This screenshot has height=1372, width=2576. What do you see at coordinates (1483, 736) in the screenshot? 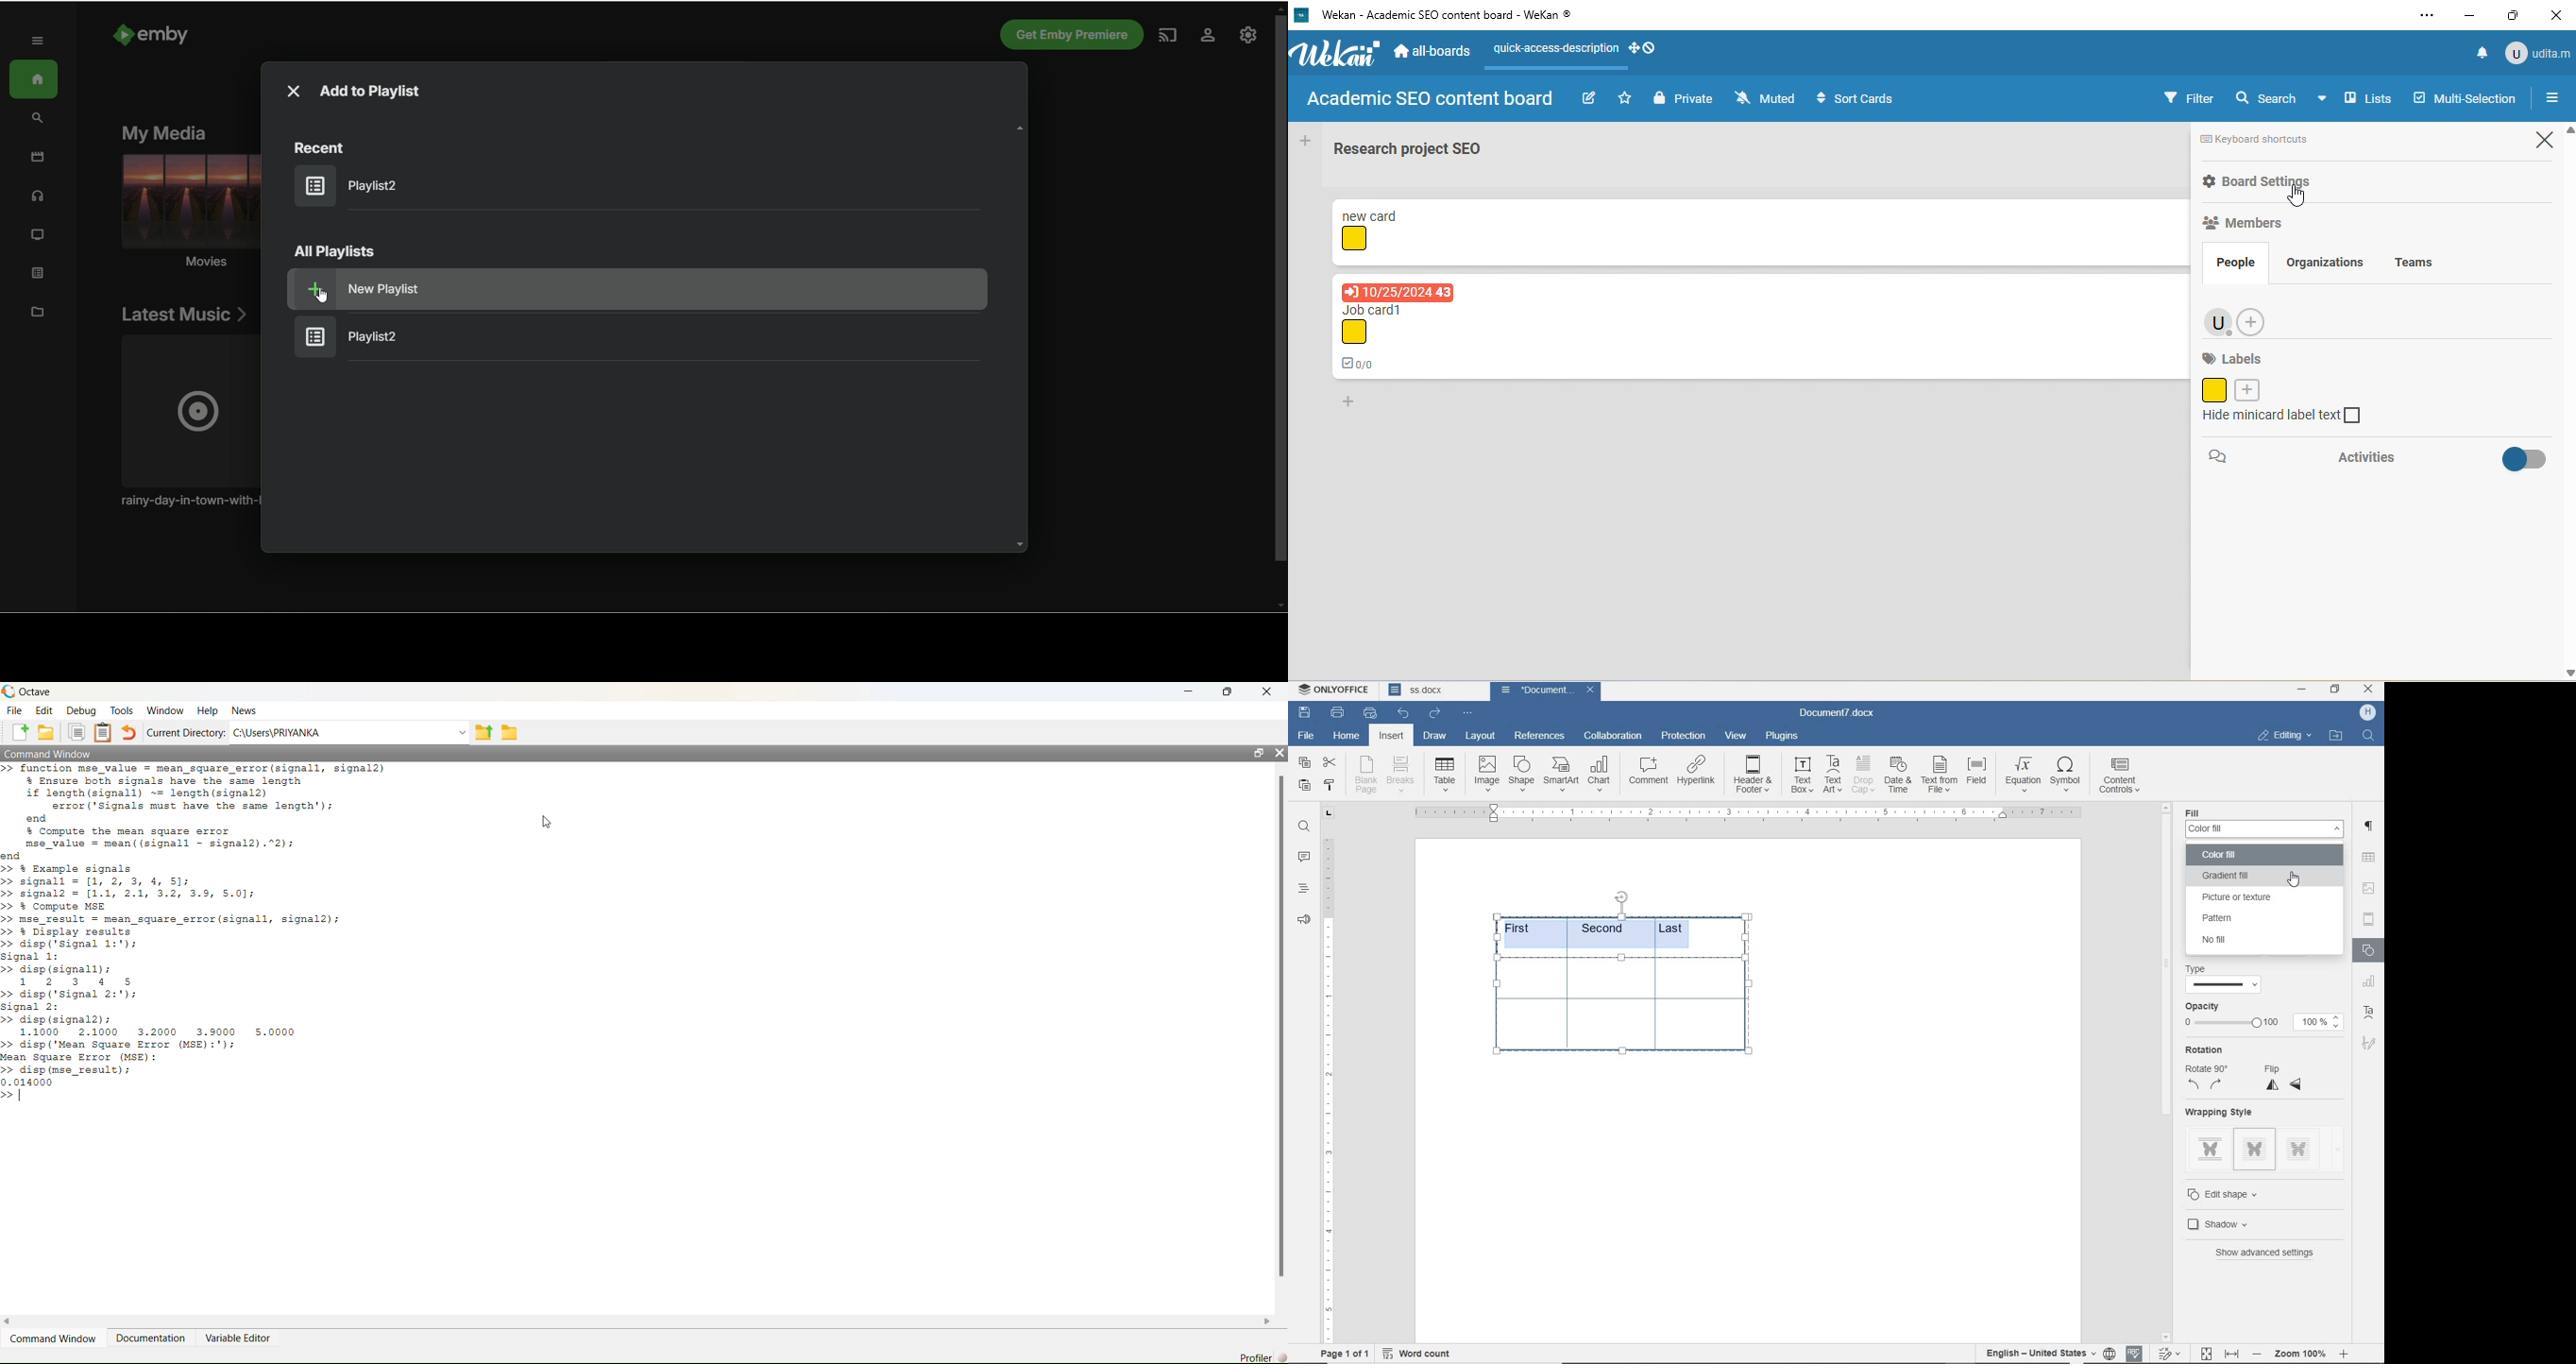
I see `layout` at bounding box center [1483, 736].